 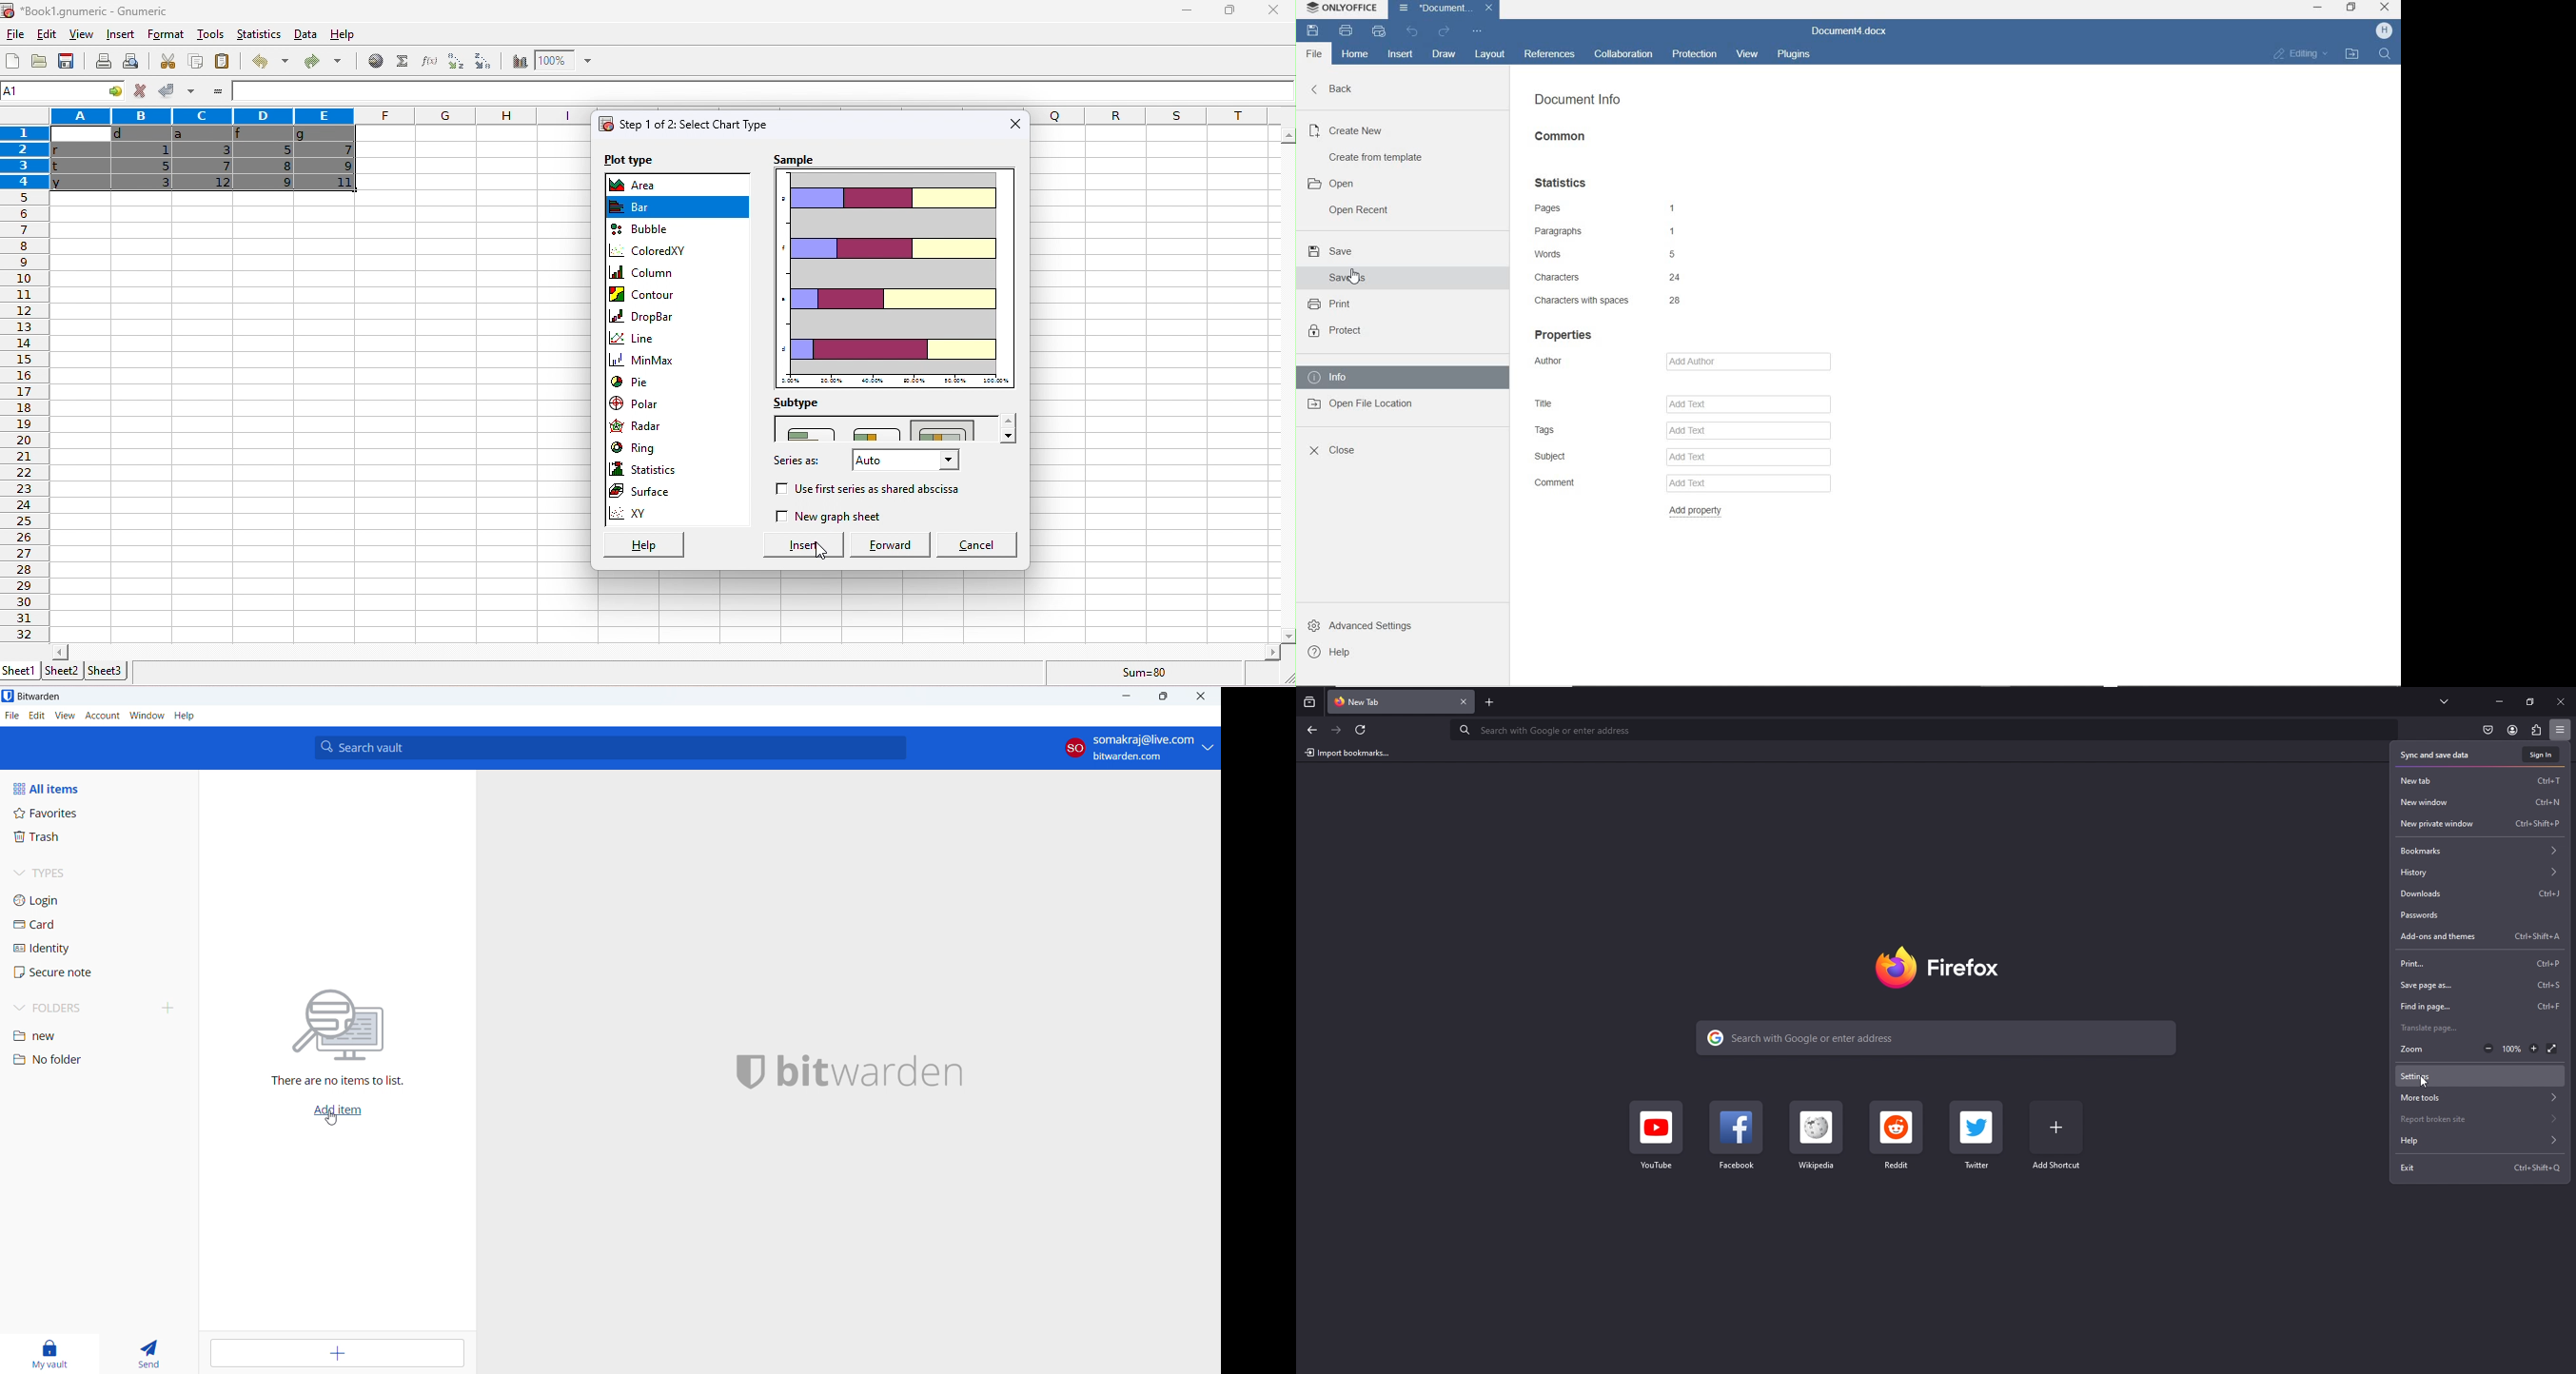 What do you see at coordinates (147, 716) in the screenshot?
I see `window` at bounding box center [147, 716].